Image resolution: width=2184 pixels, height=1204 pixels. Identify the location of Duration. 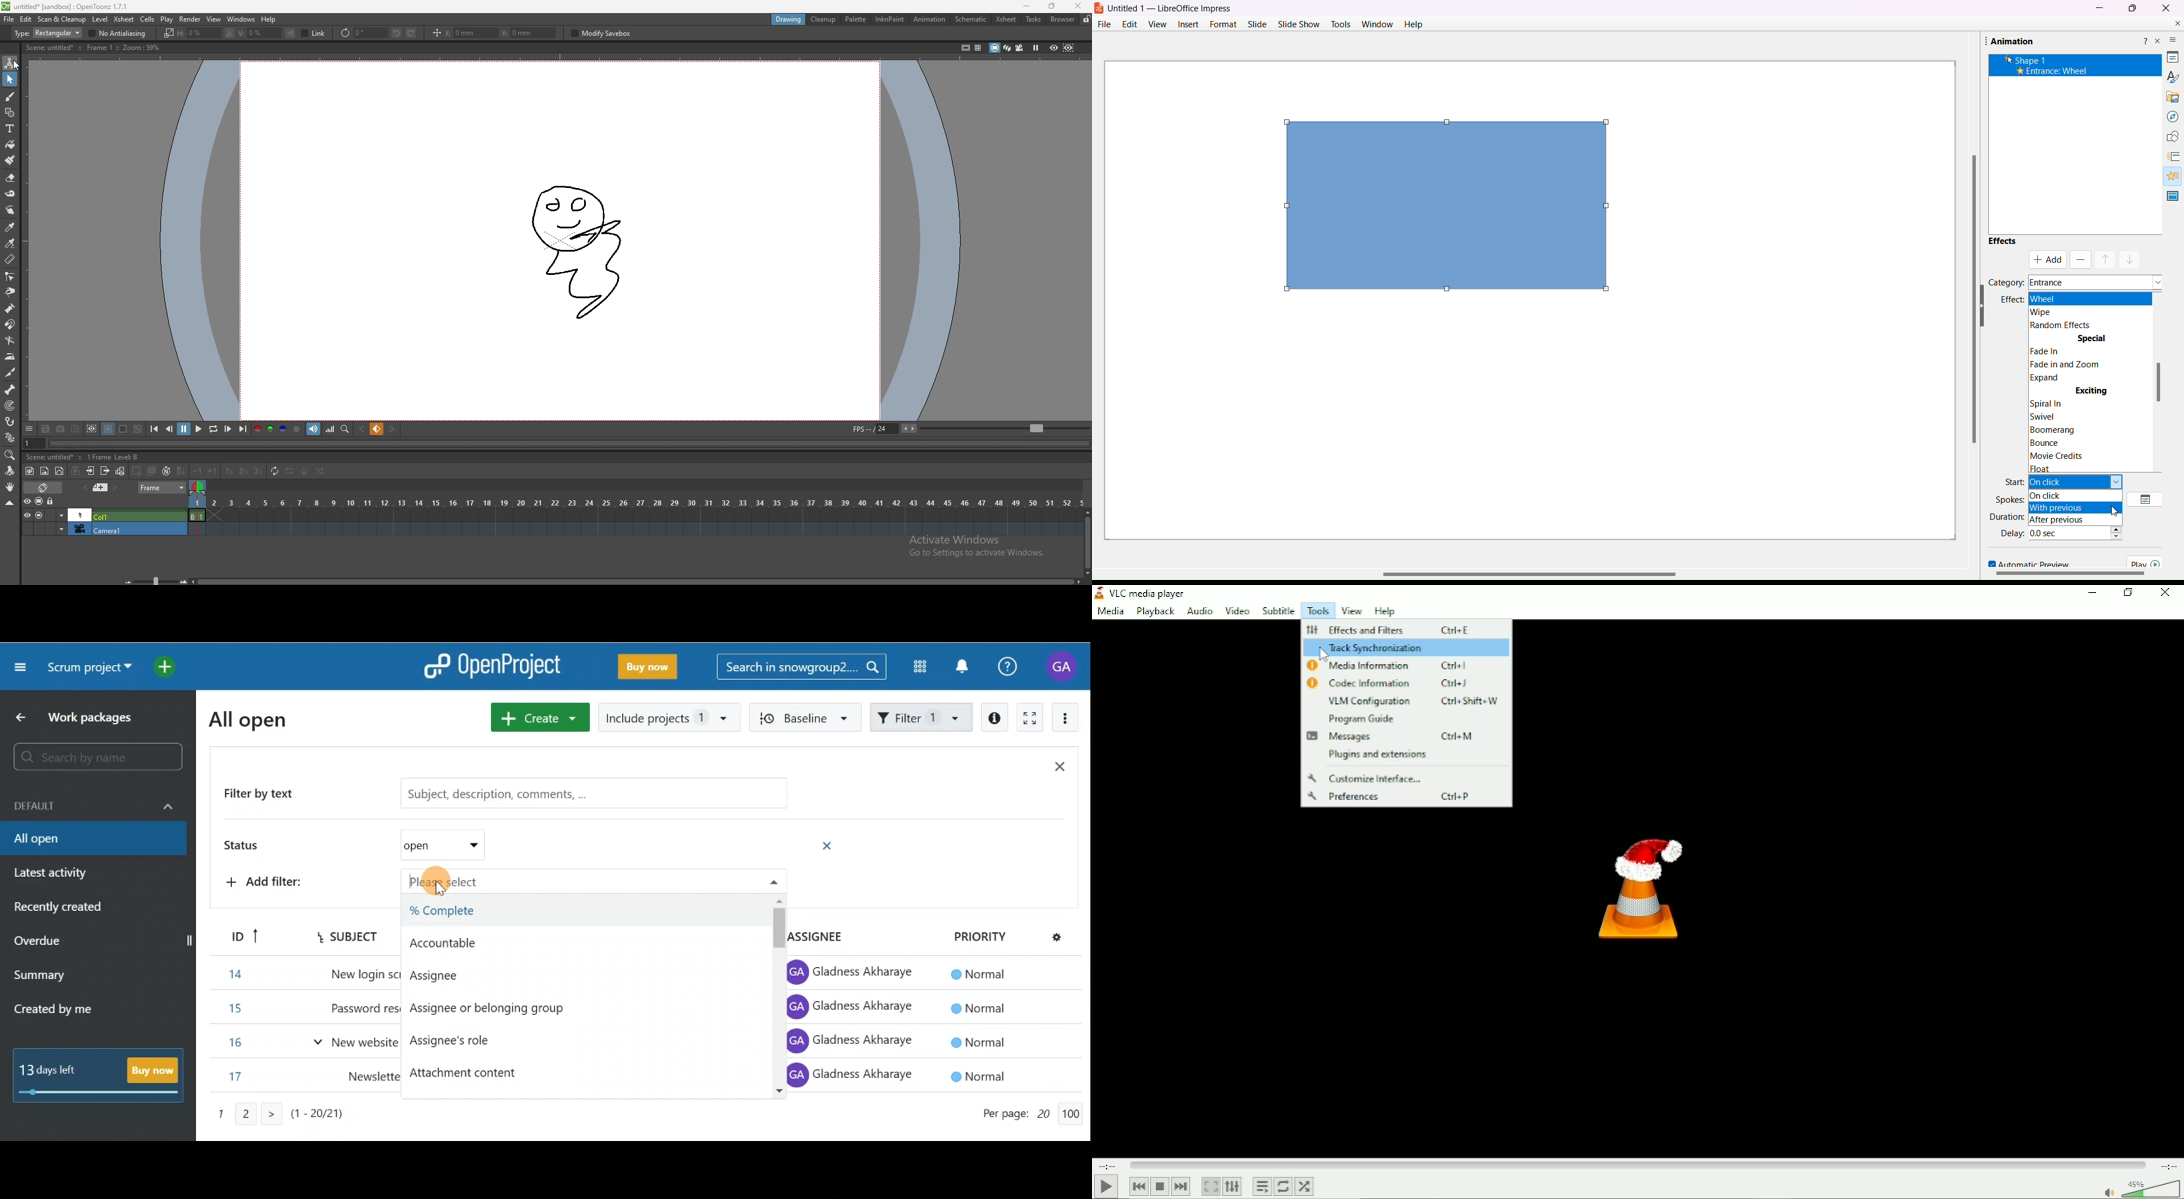
(2006, 516).